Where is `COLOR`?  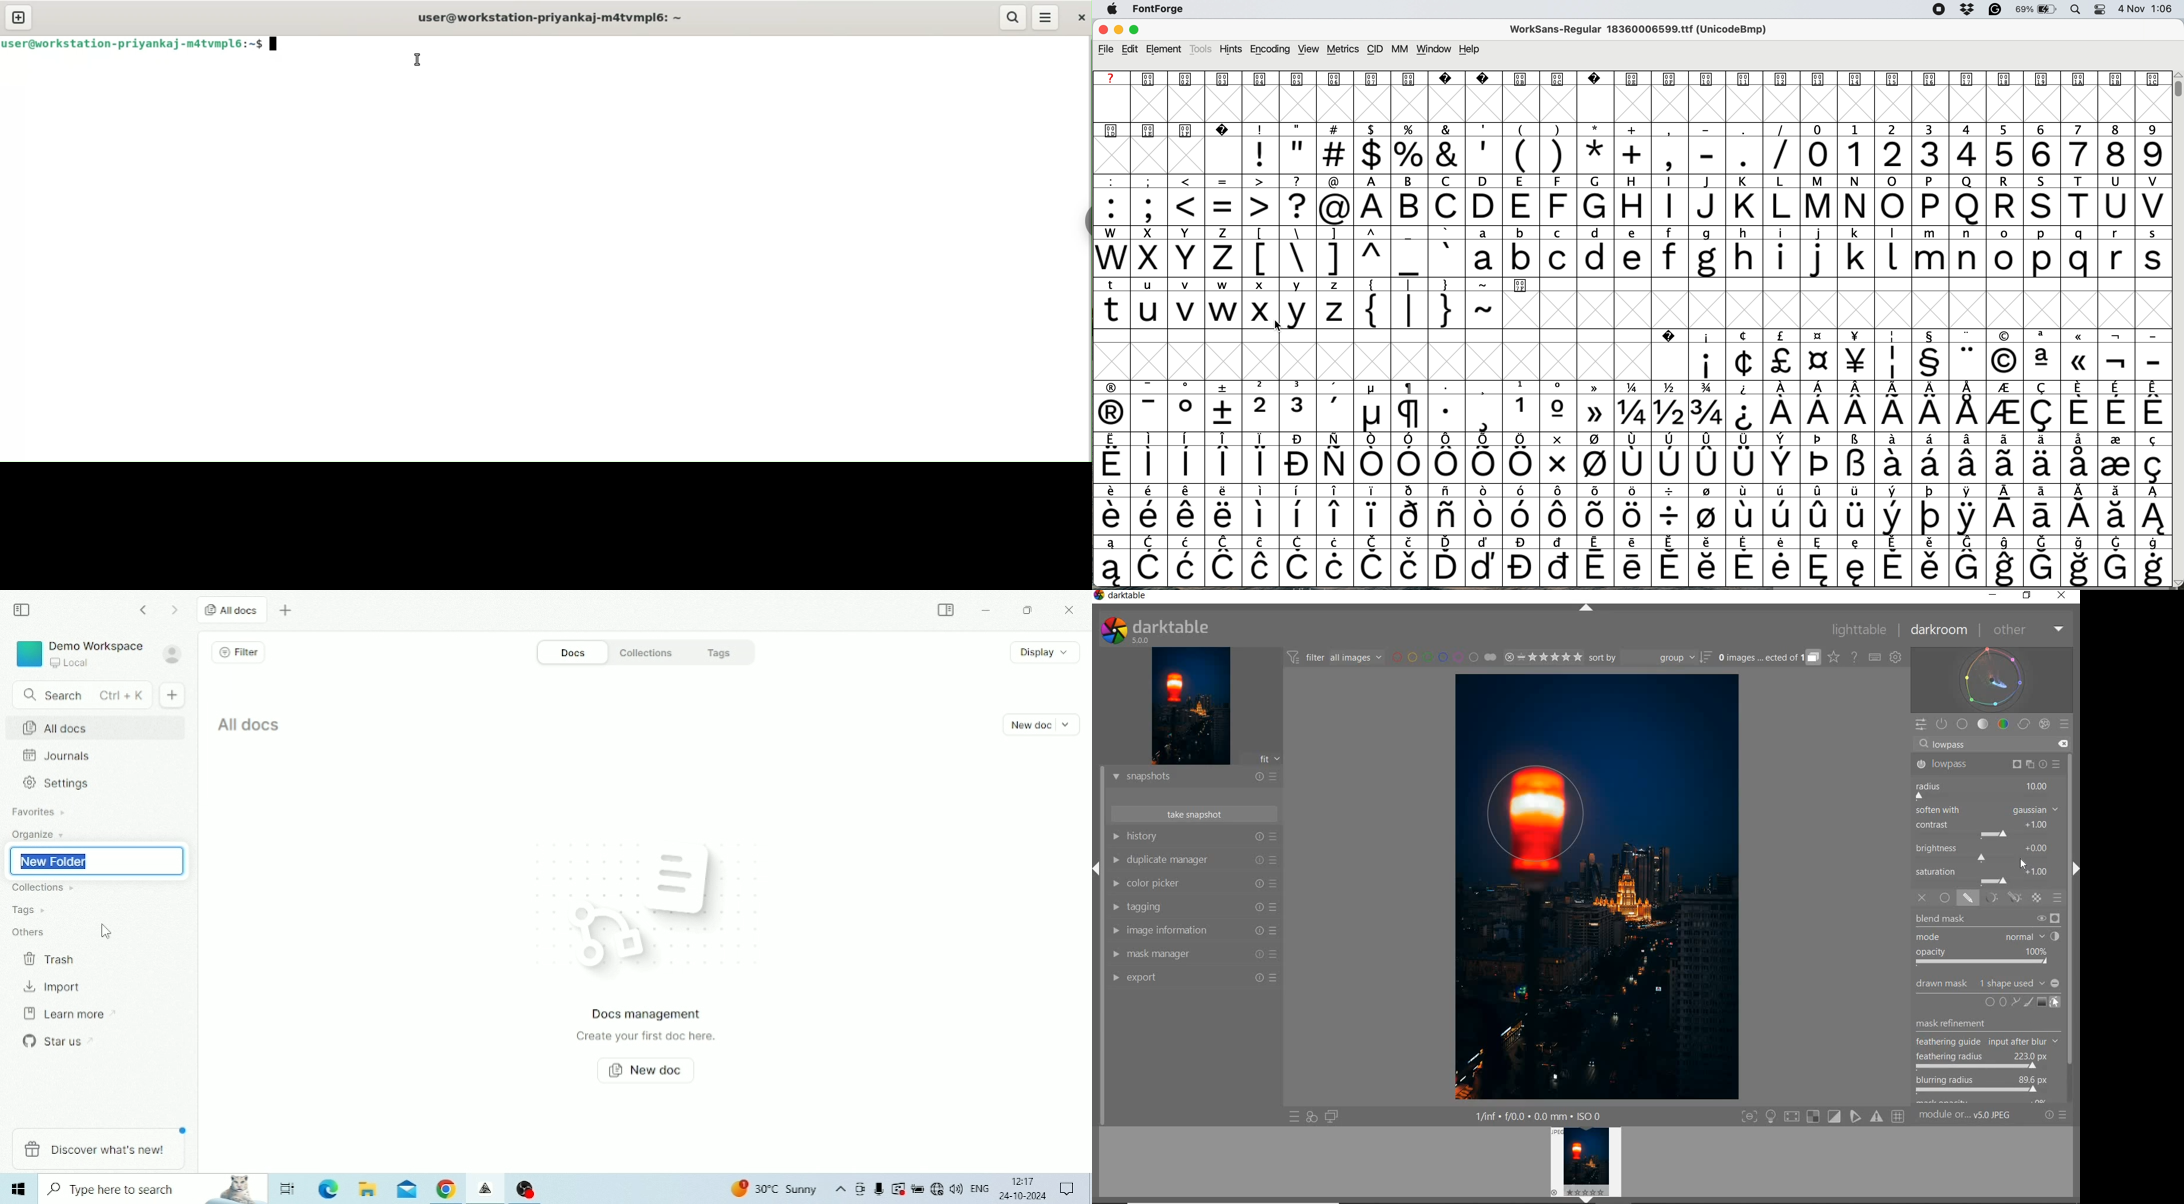
COLOR is located at coordinates (2003, 725).